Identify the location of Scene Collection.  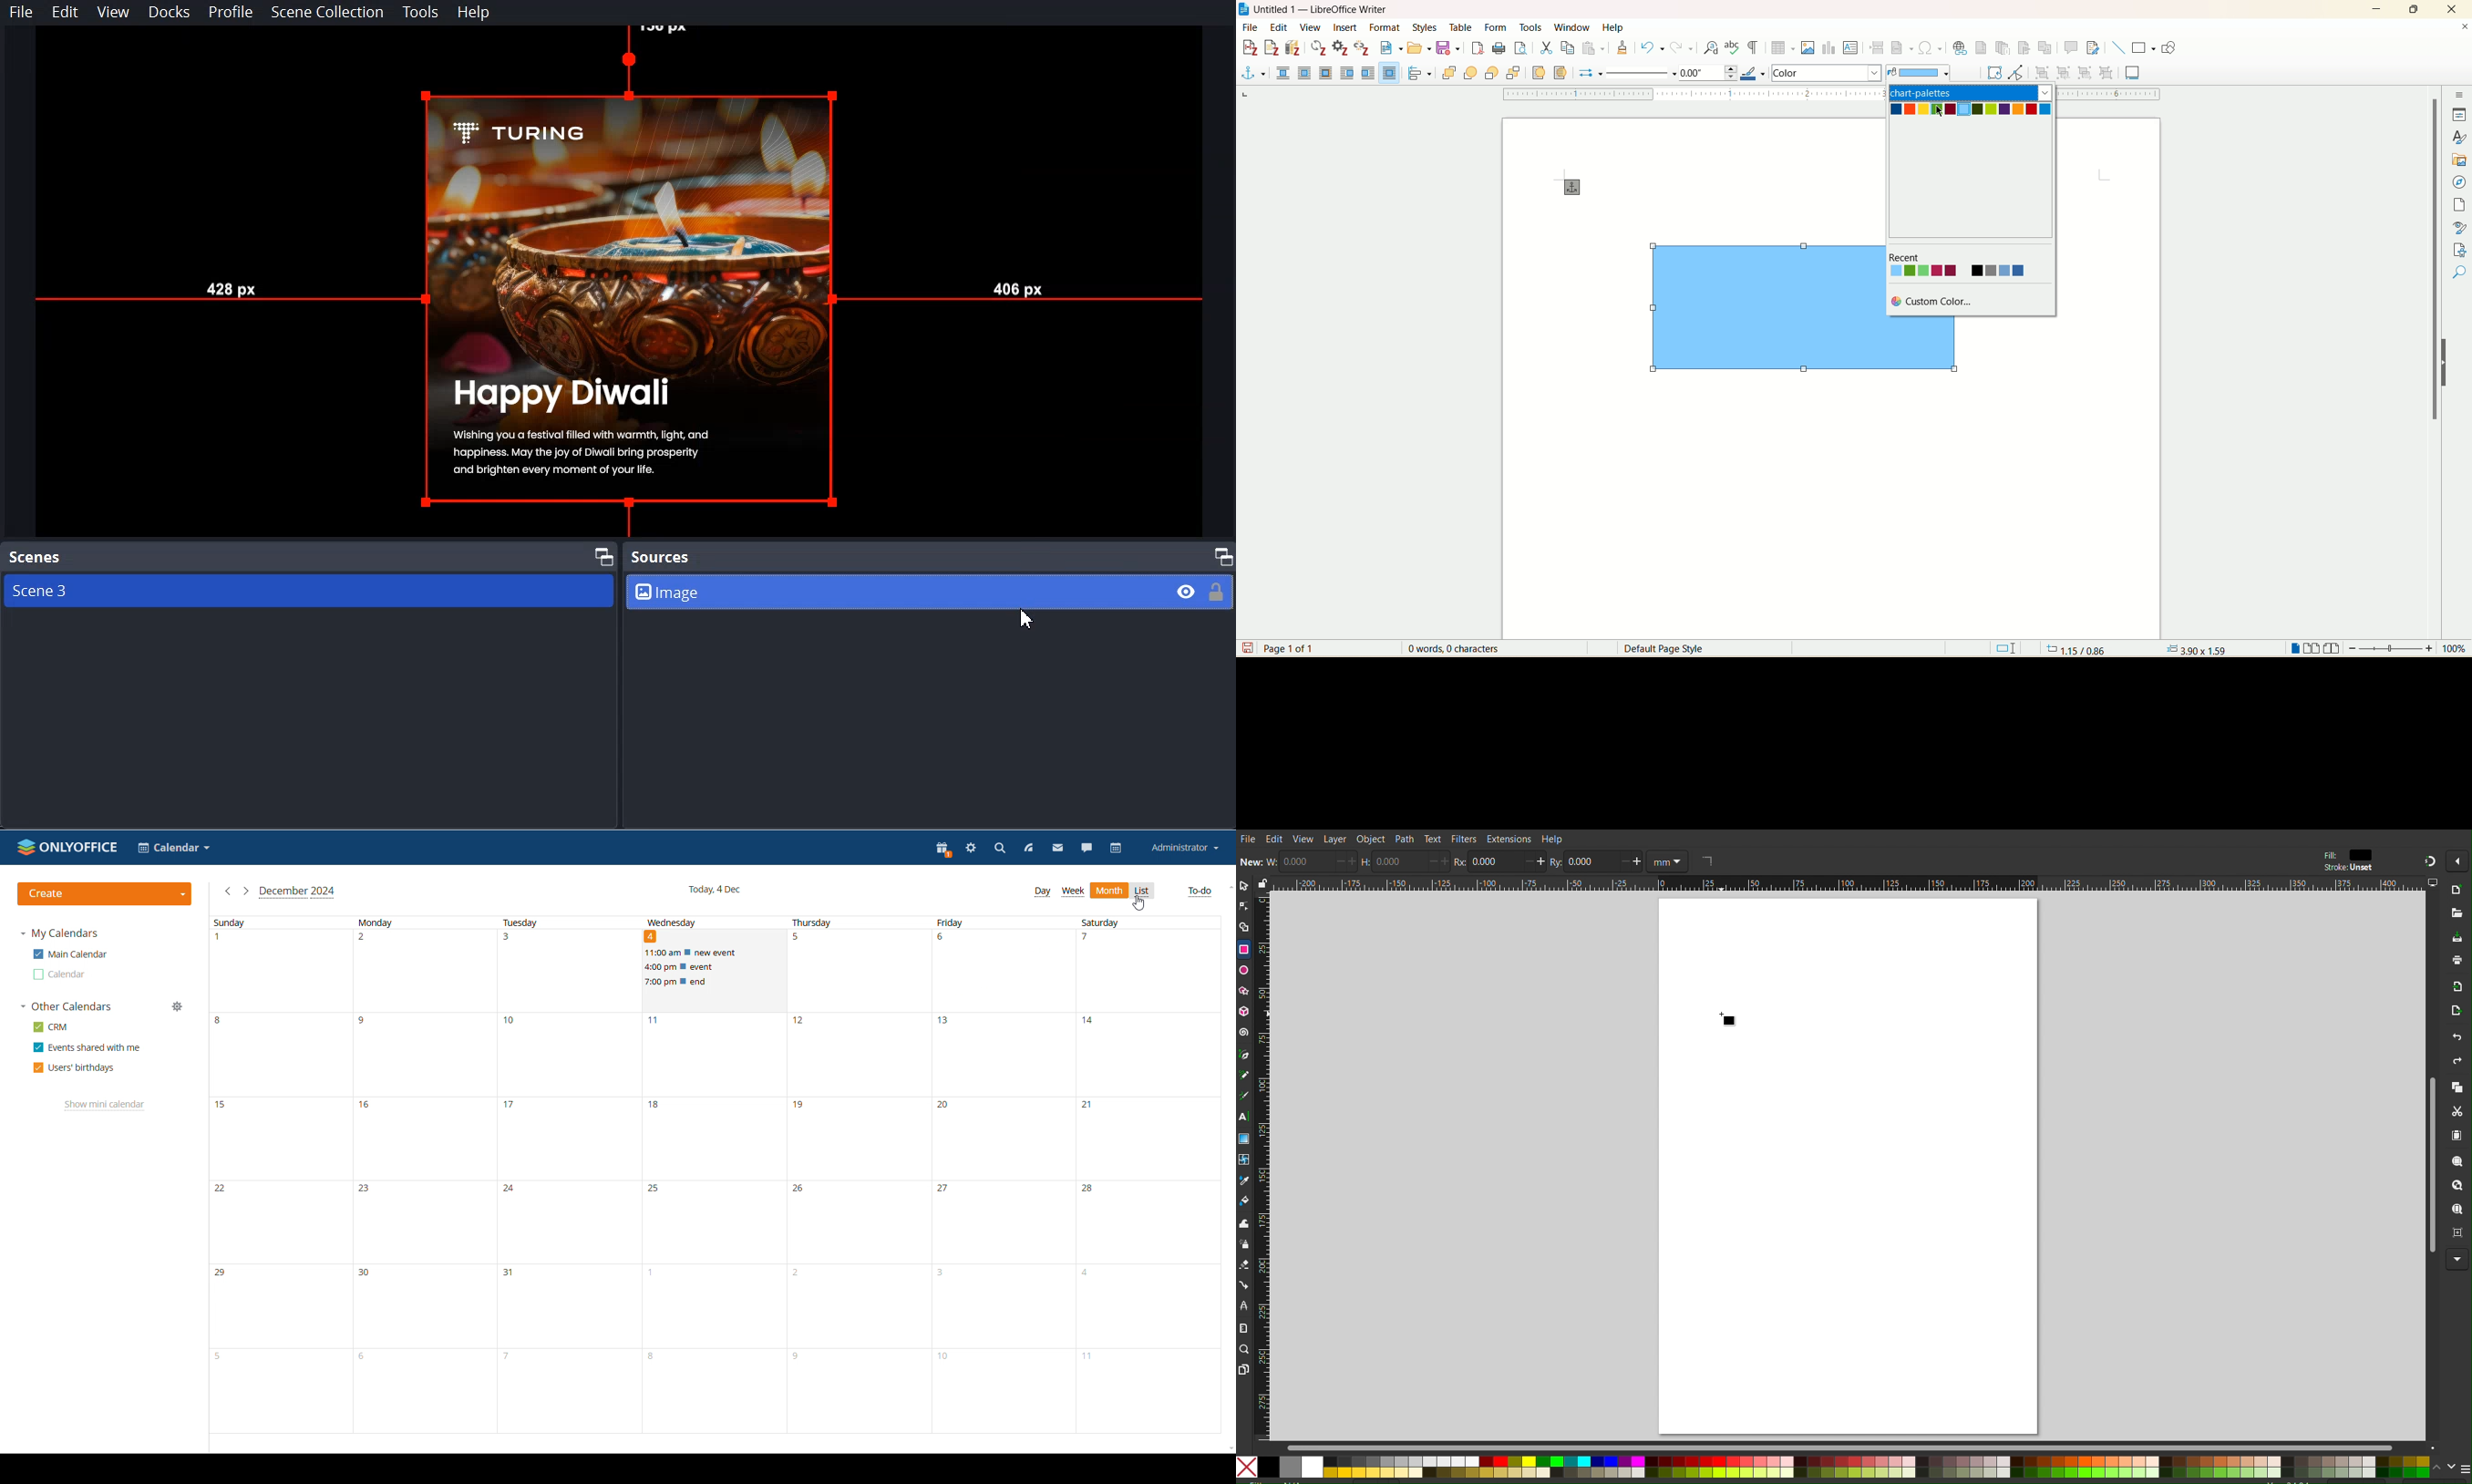
(326, 12).